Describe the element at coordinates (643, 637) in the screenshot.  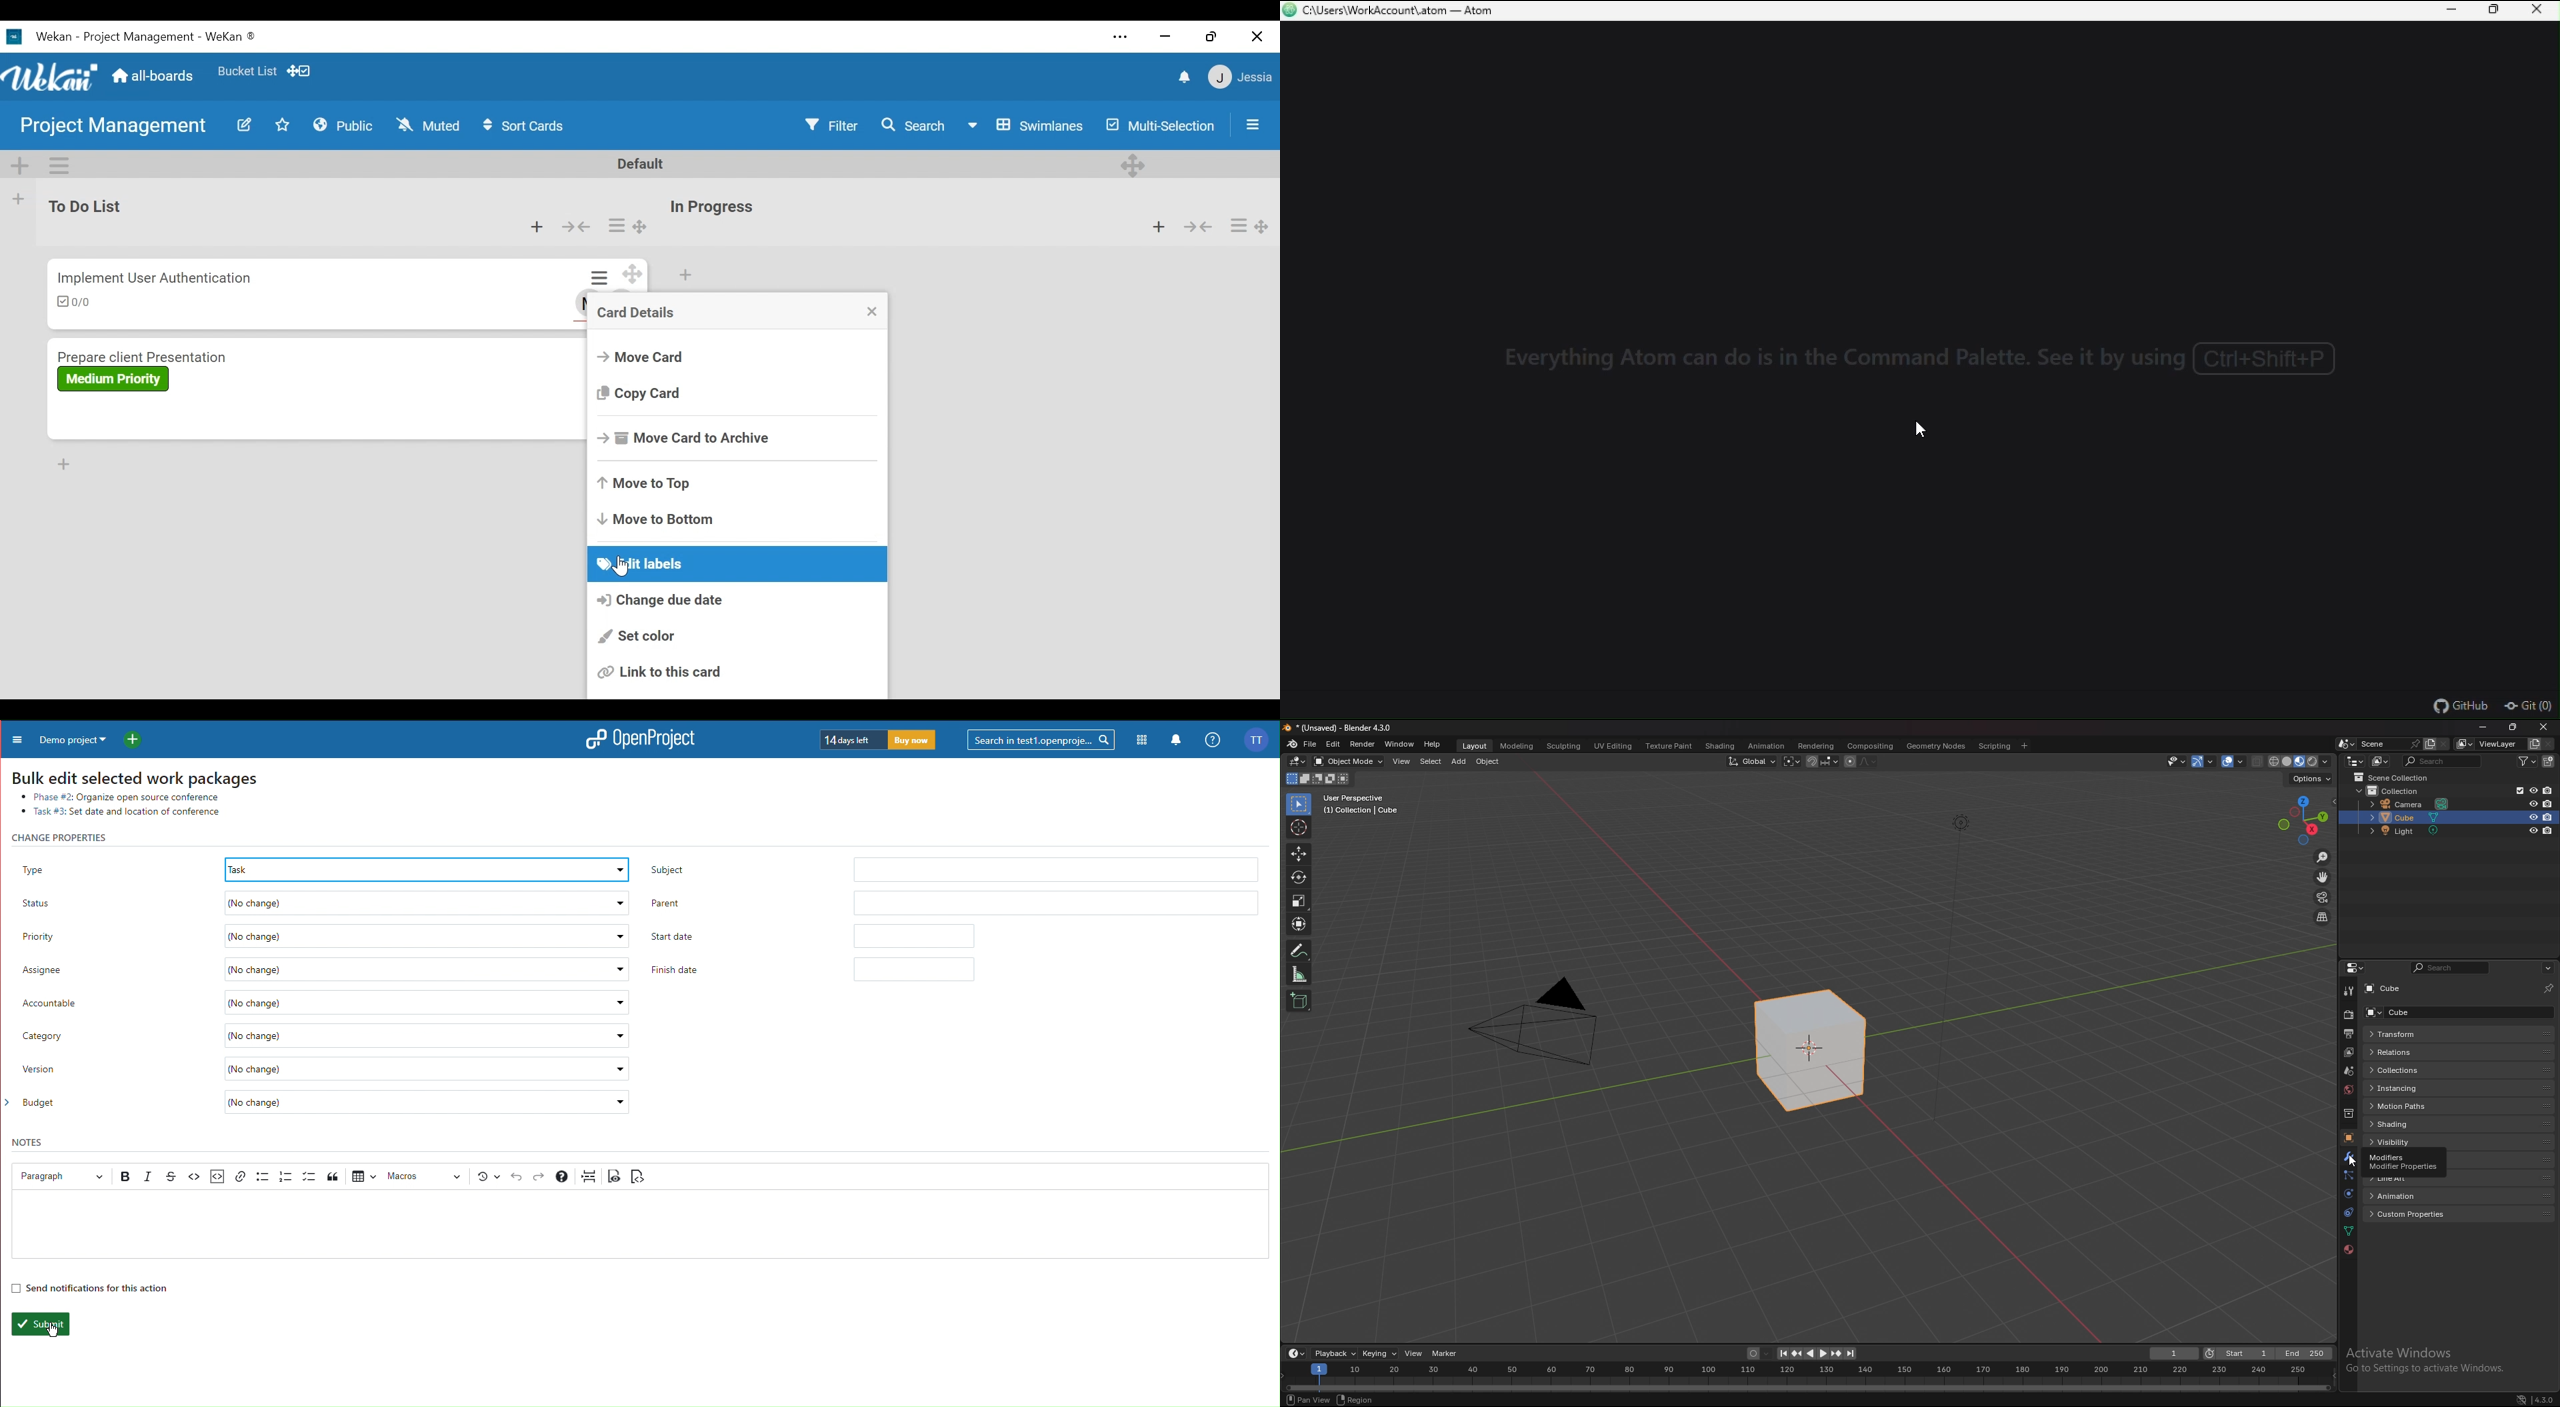
I see `Set color` at that location.